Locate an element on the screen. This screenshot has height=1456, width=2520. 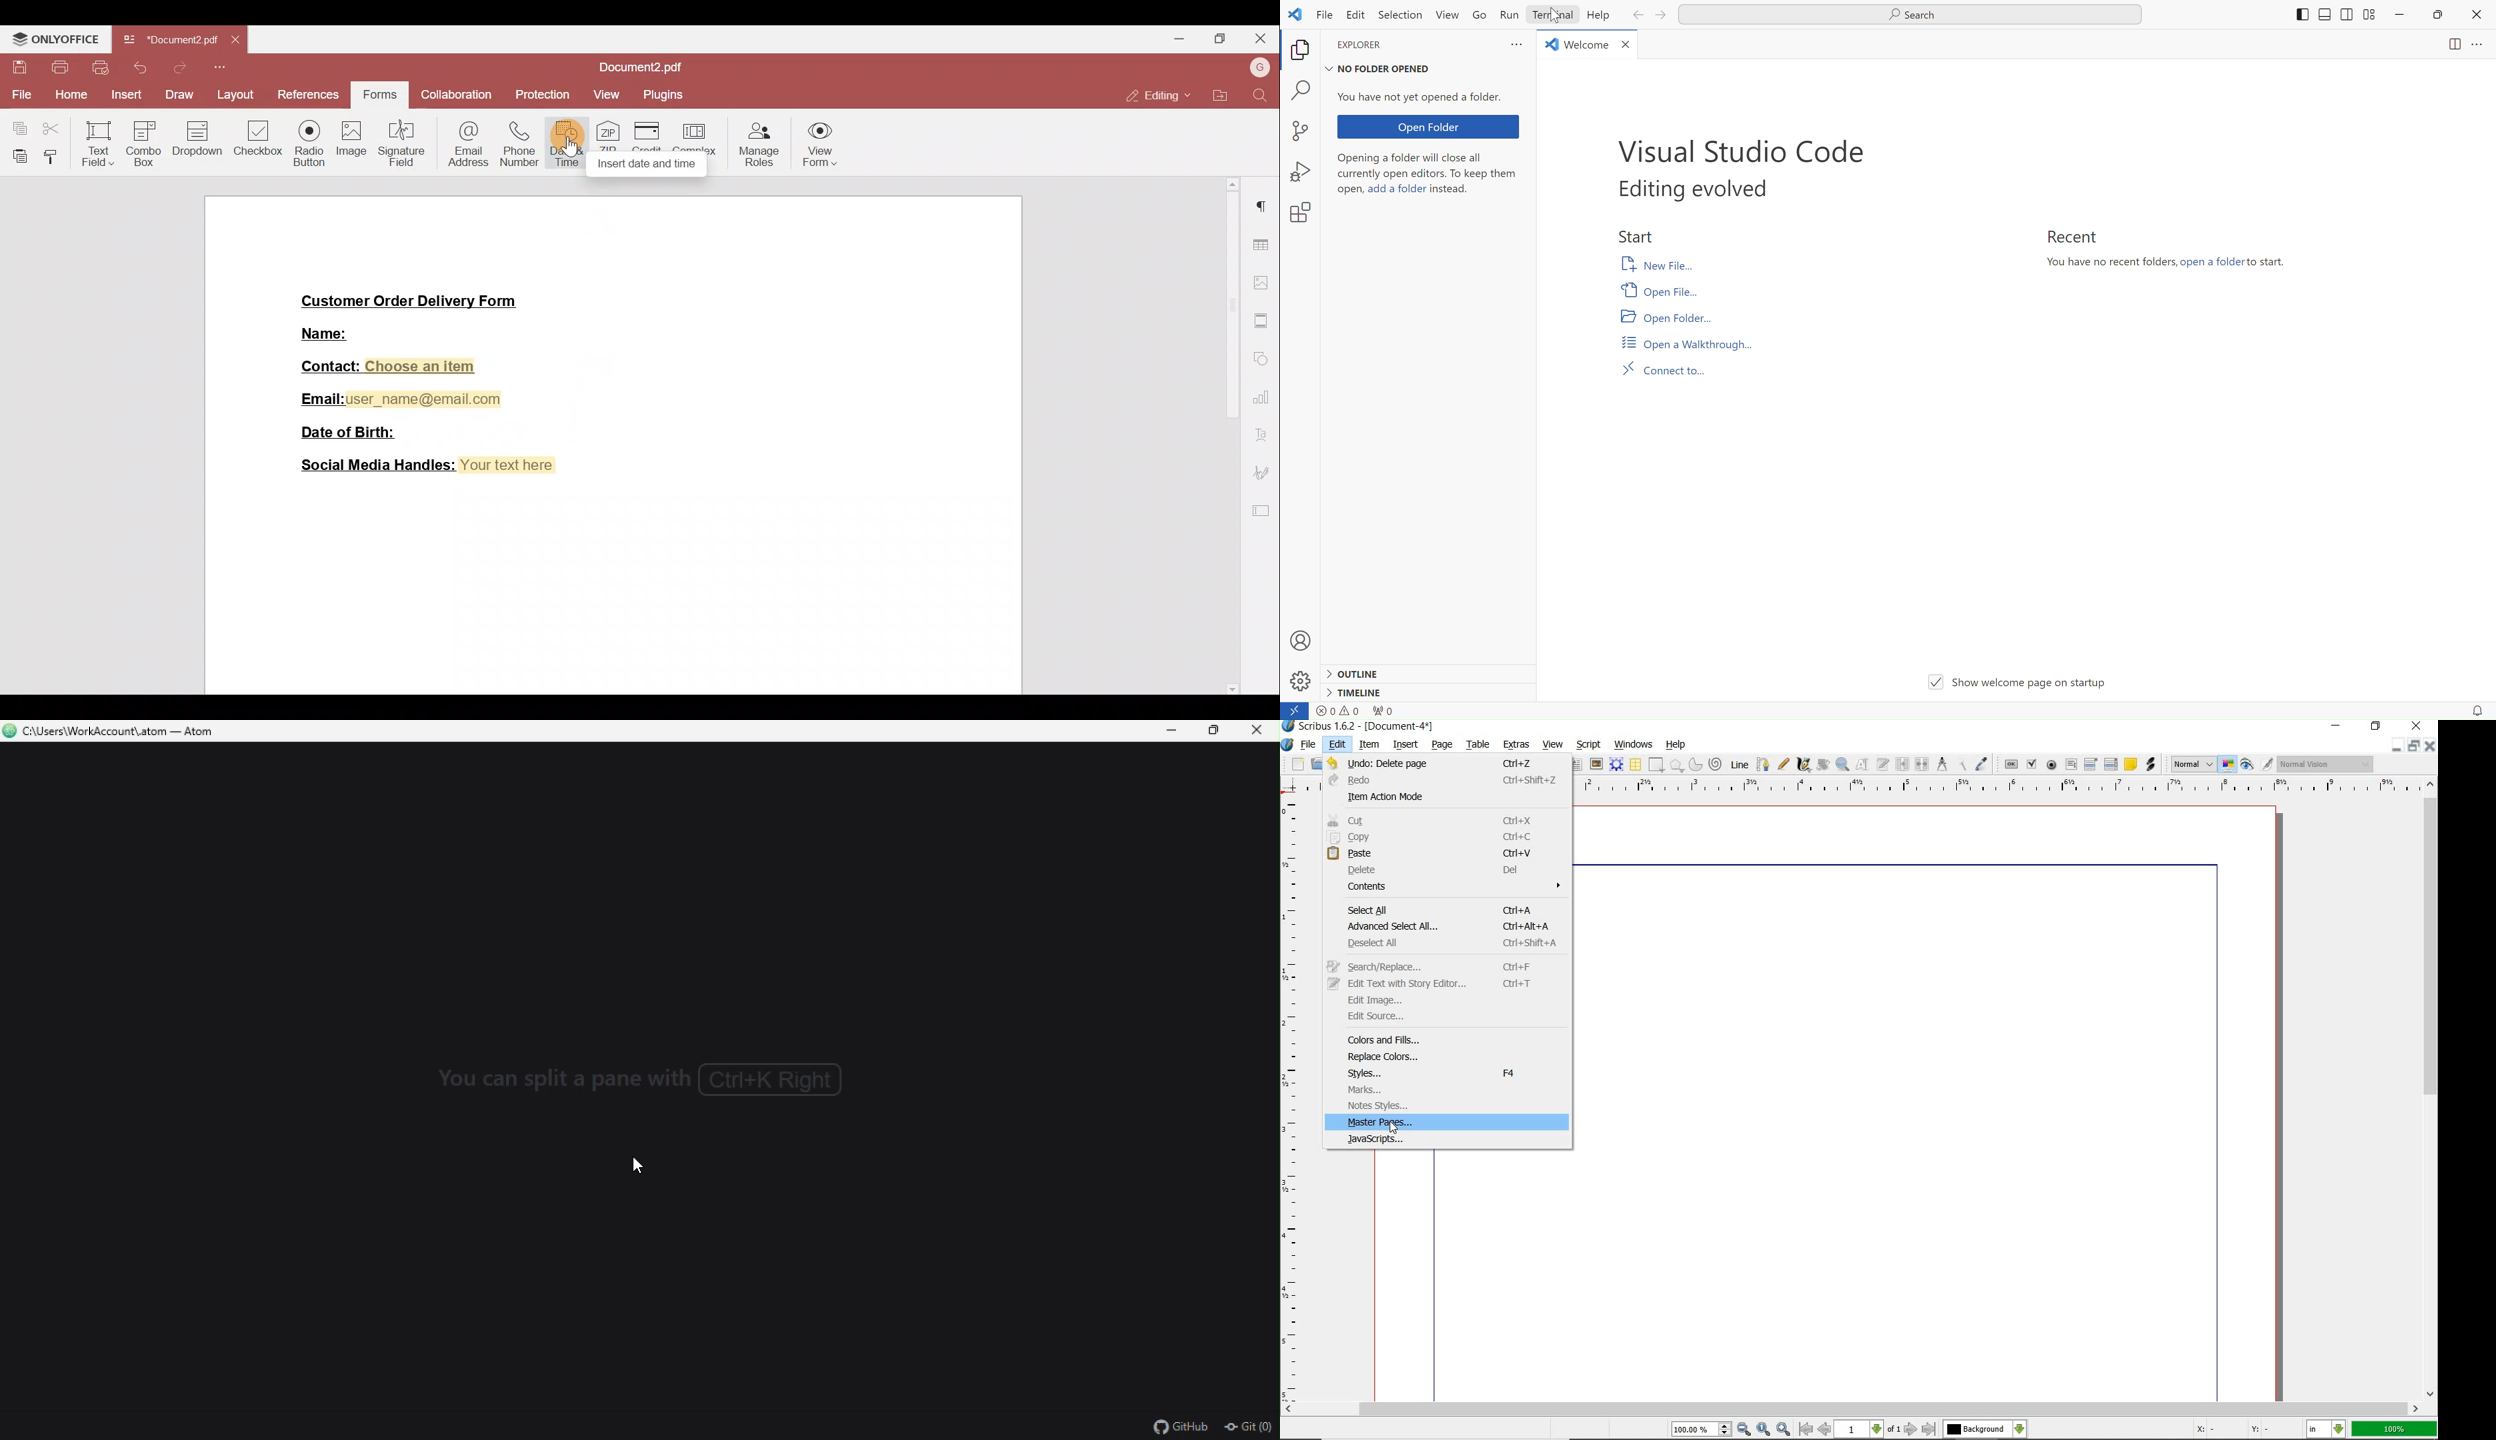
rotate item is located at coordinates (1822, 766).